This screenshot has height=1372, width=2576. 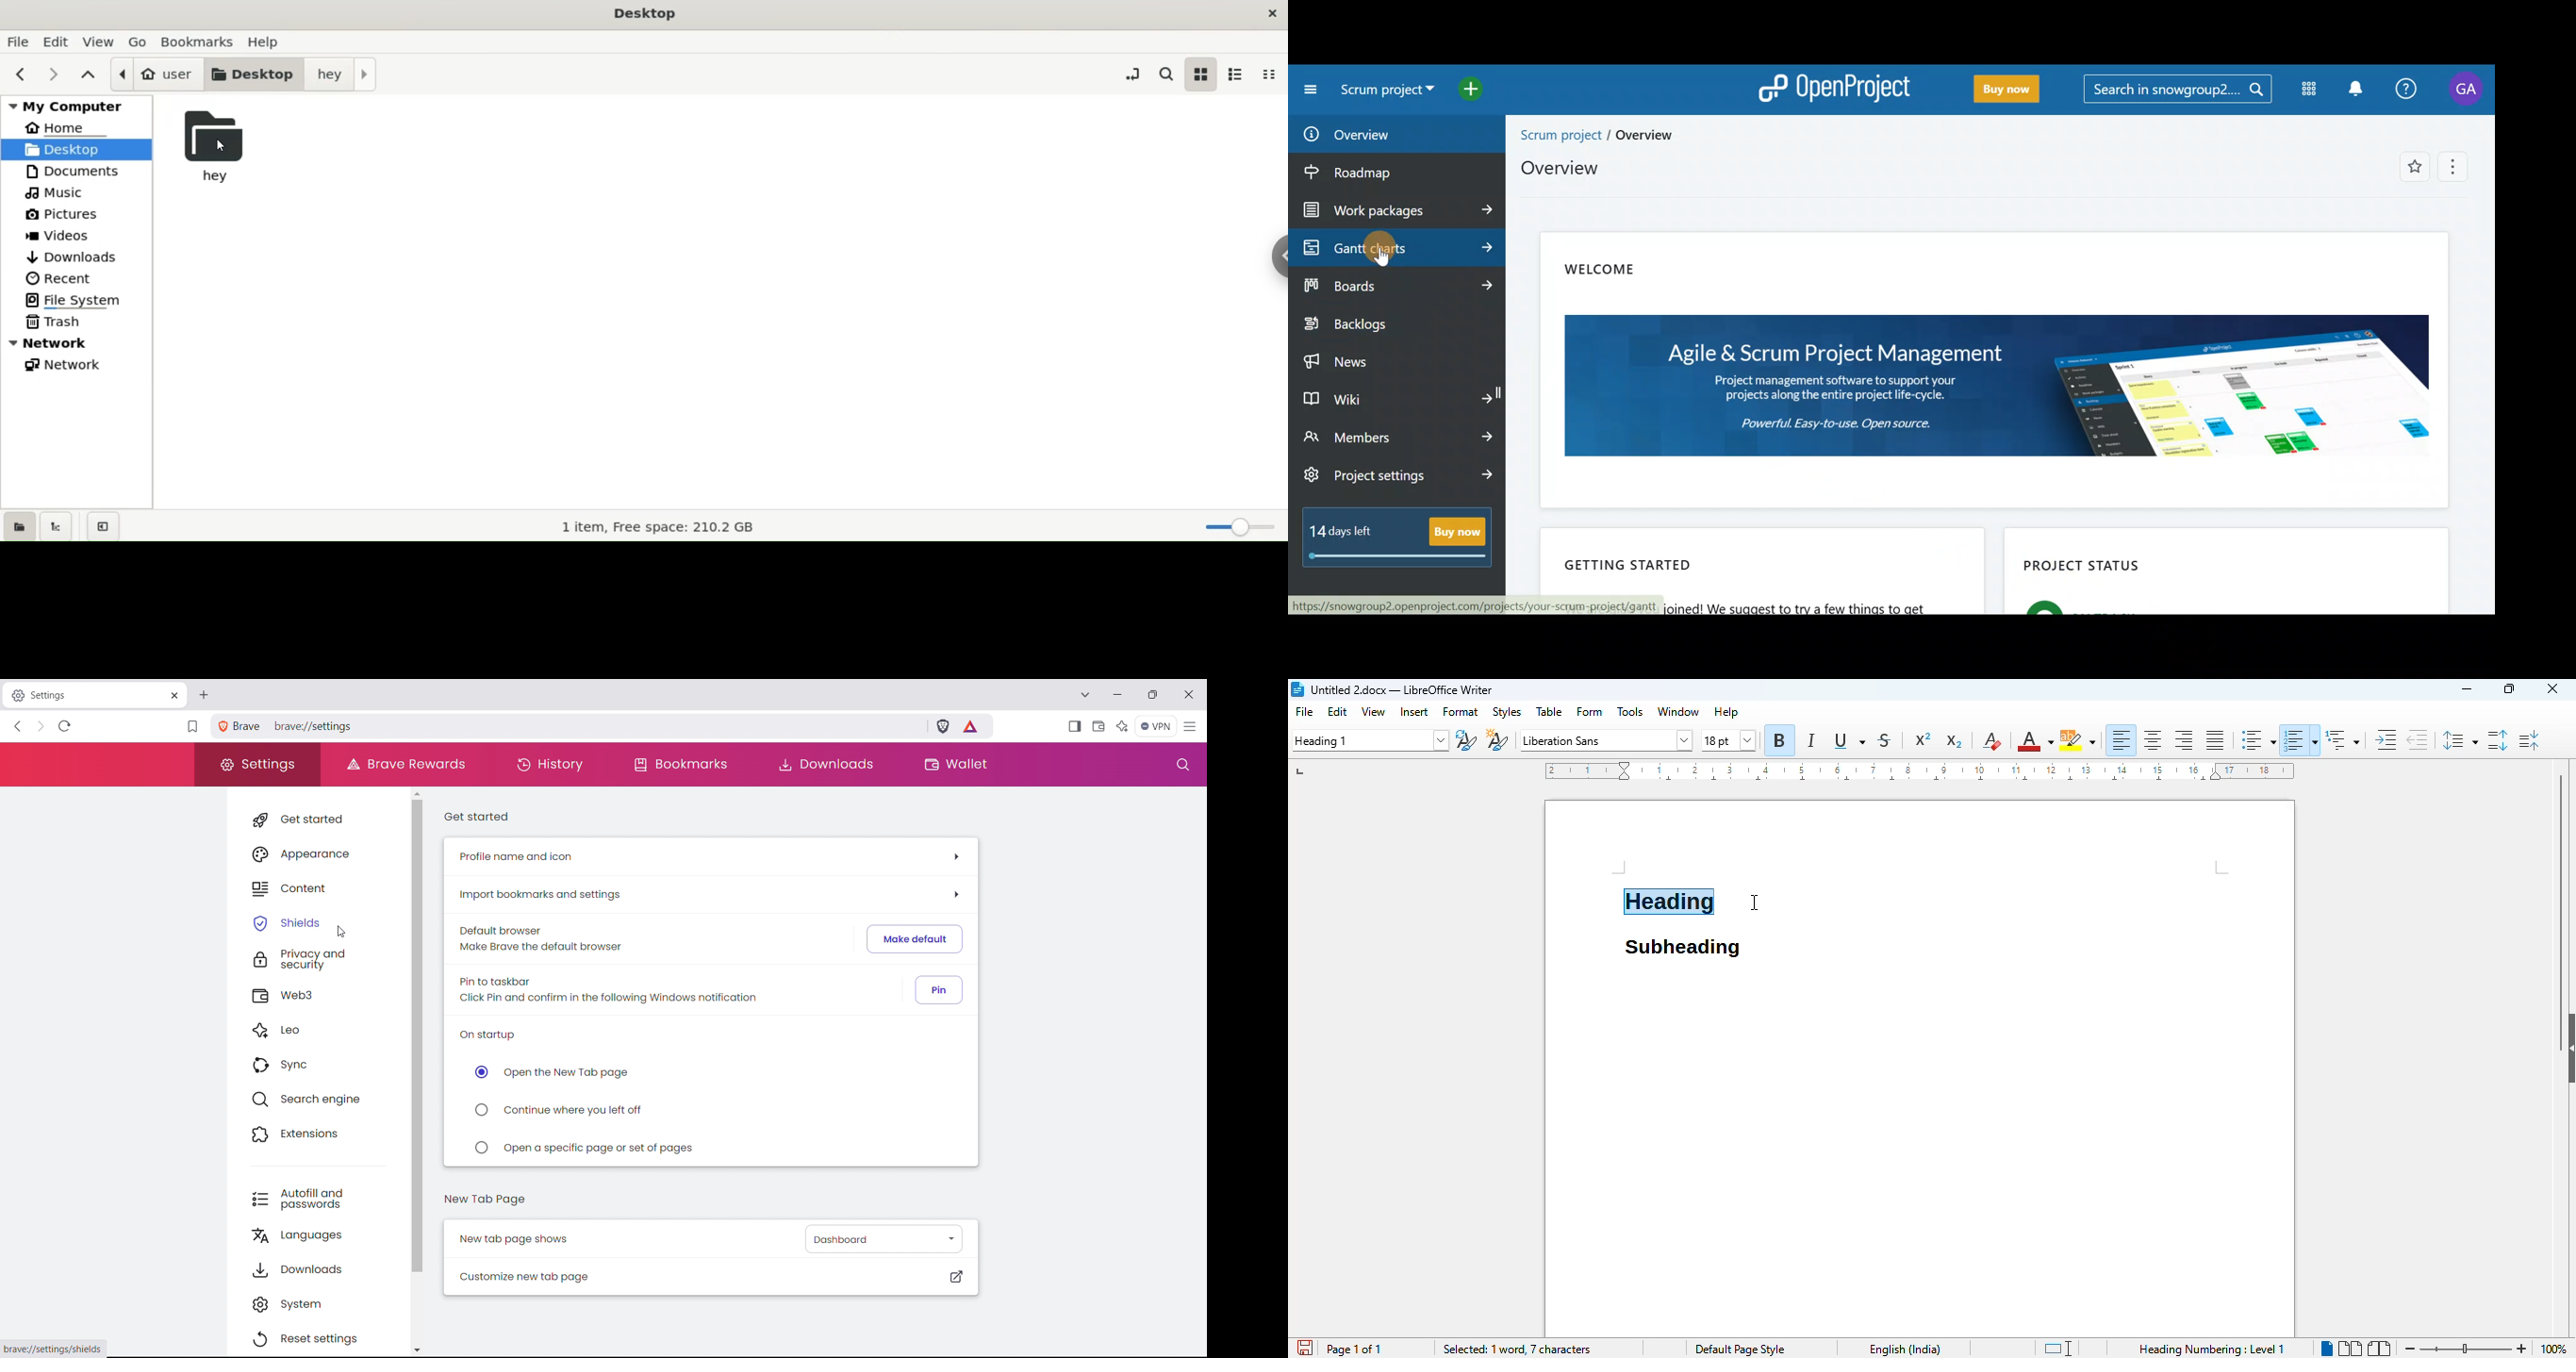 What do you see at coordinates (82, 193) in the screenshot?
I see `music` at bounding box center [82, 193].